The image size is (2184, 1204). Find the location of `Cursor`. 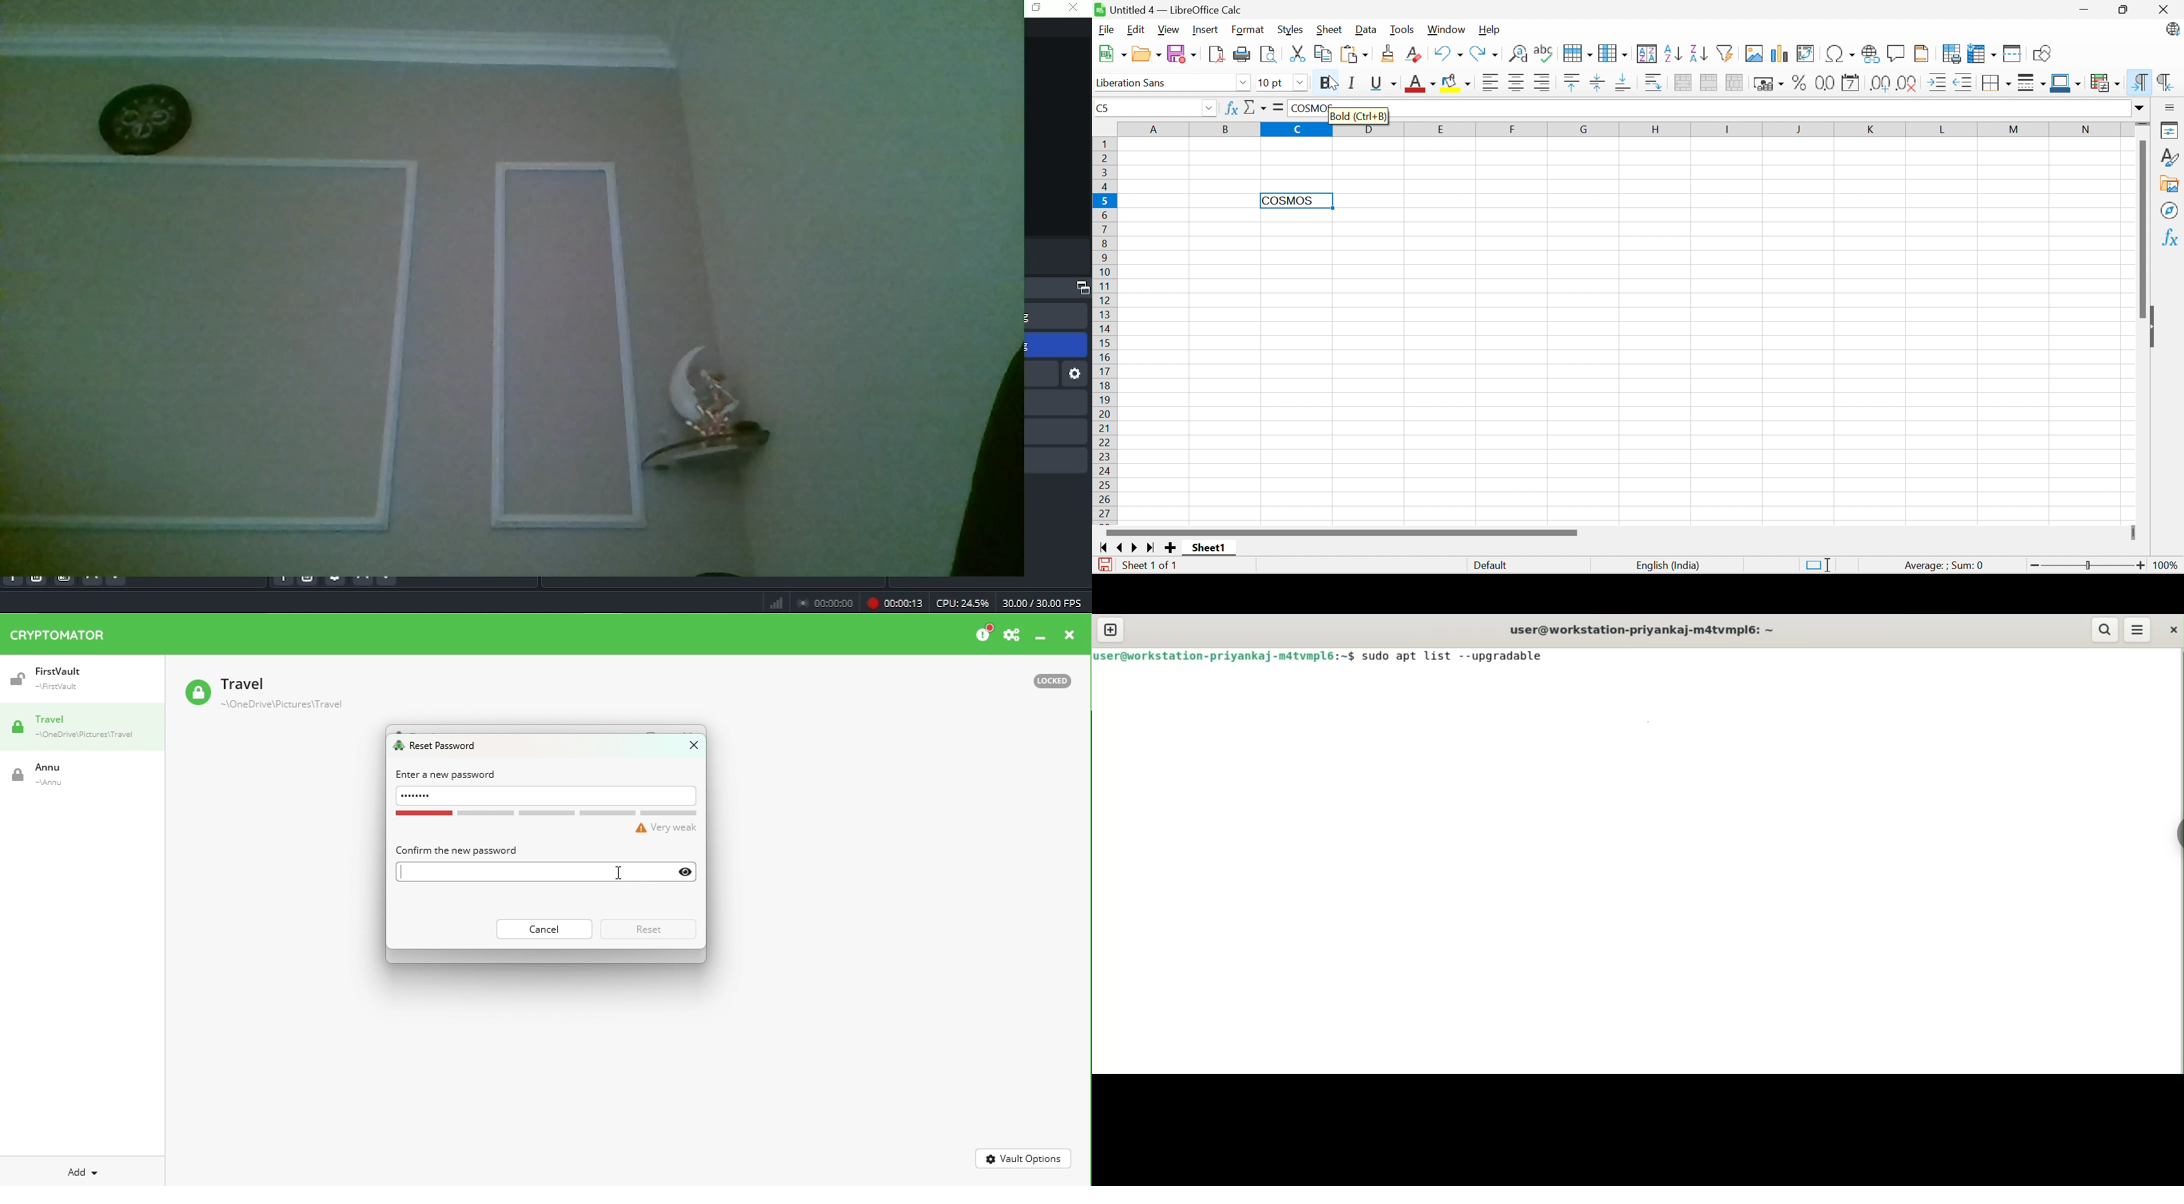

Cursor is located at coordinates (1330, 81).